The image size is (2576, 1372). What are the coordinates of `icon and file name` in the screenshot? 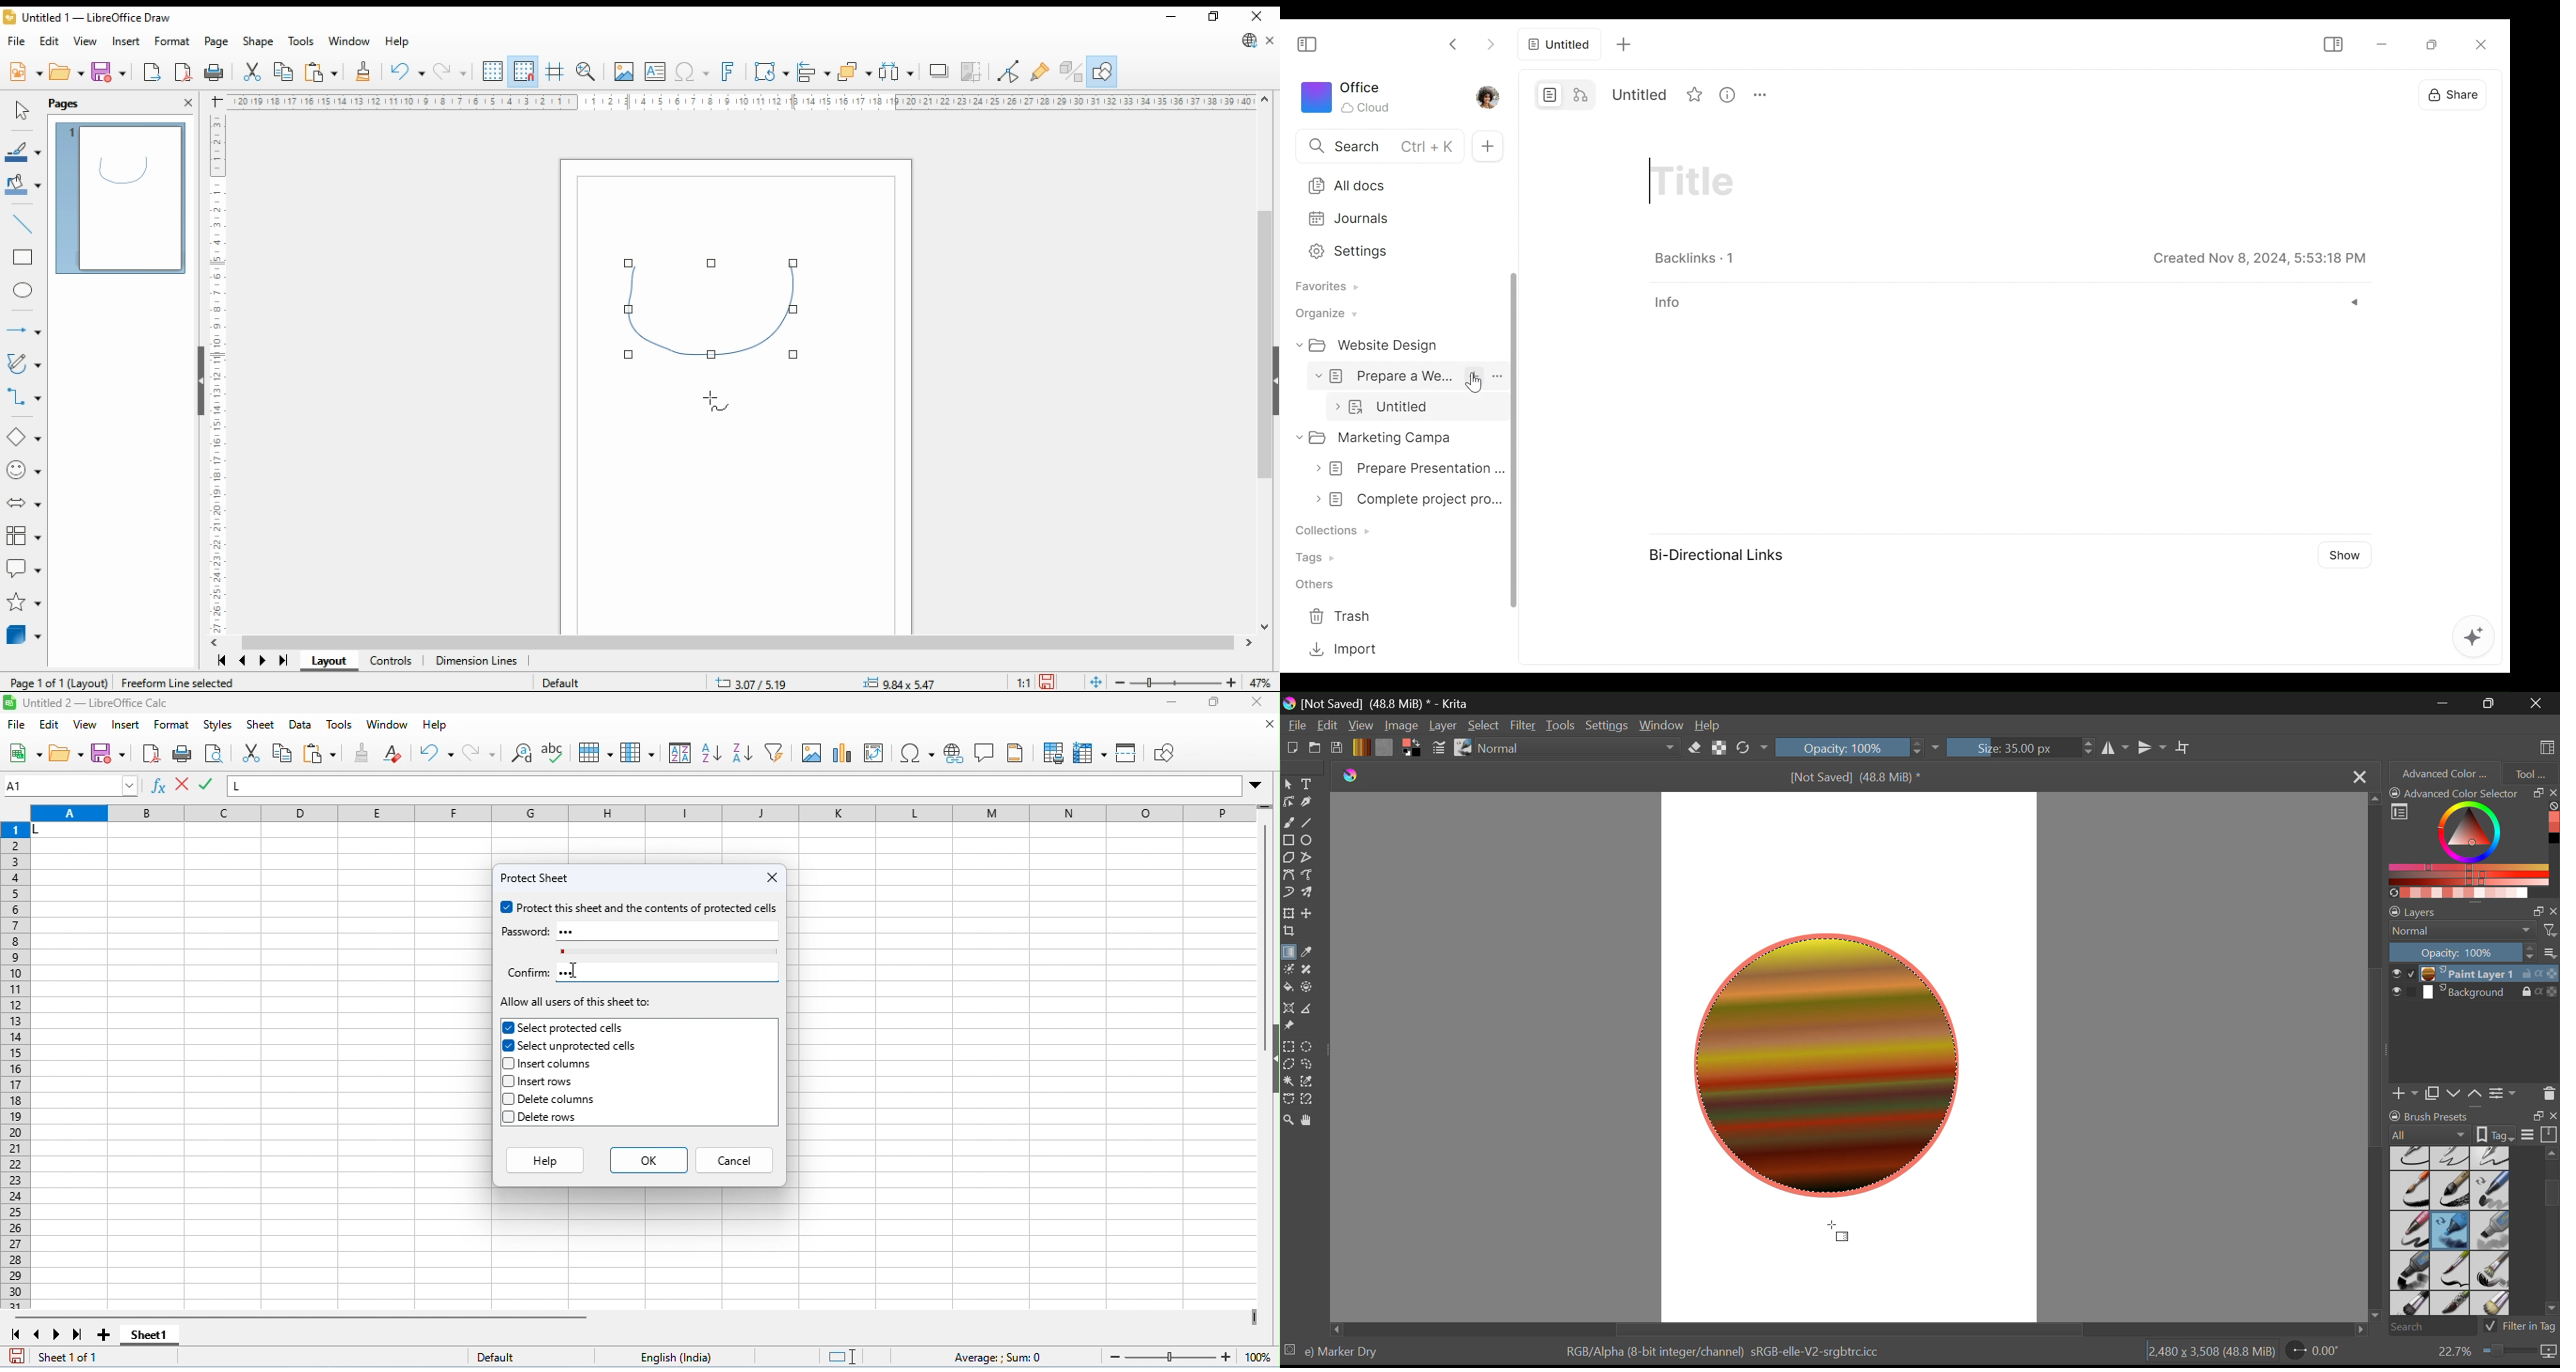 It's located at (87, 16).